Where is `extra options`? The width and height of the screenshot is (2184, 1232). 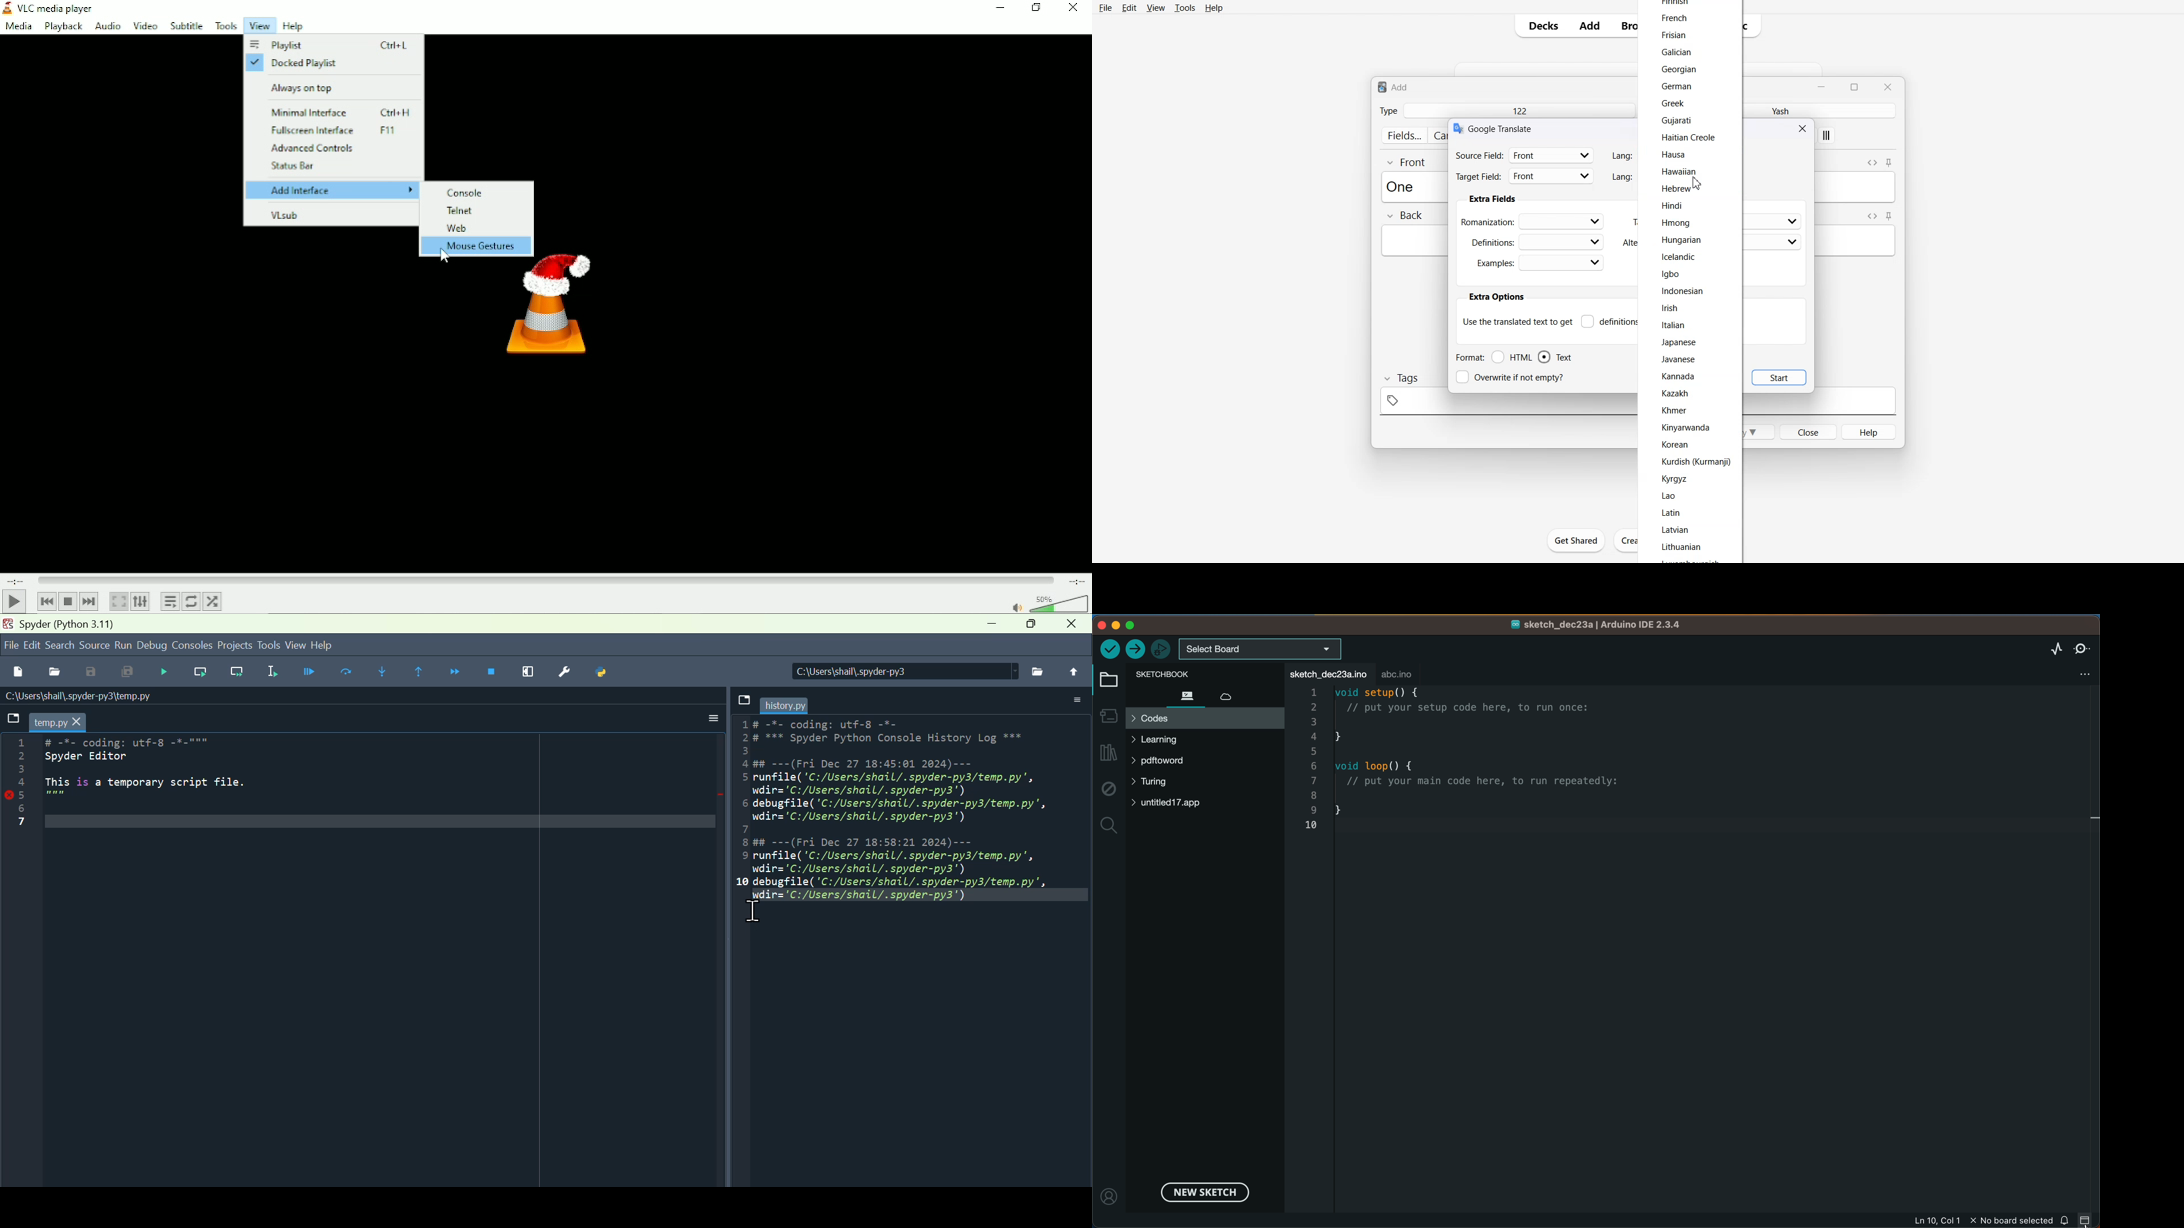 extra options is located at coordinates (1496, 297).